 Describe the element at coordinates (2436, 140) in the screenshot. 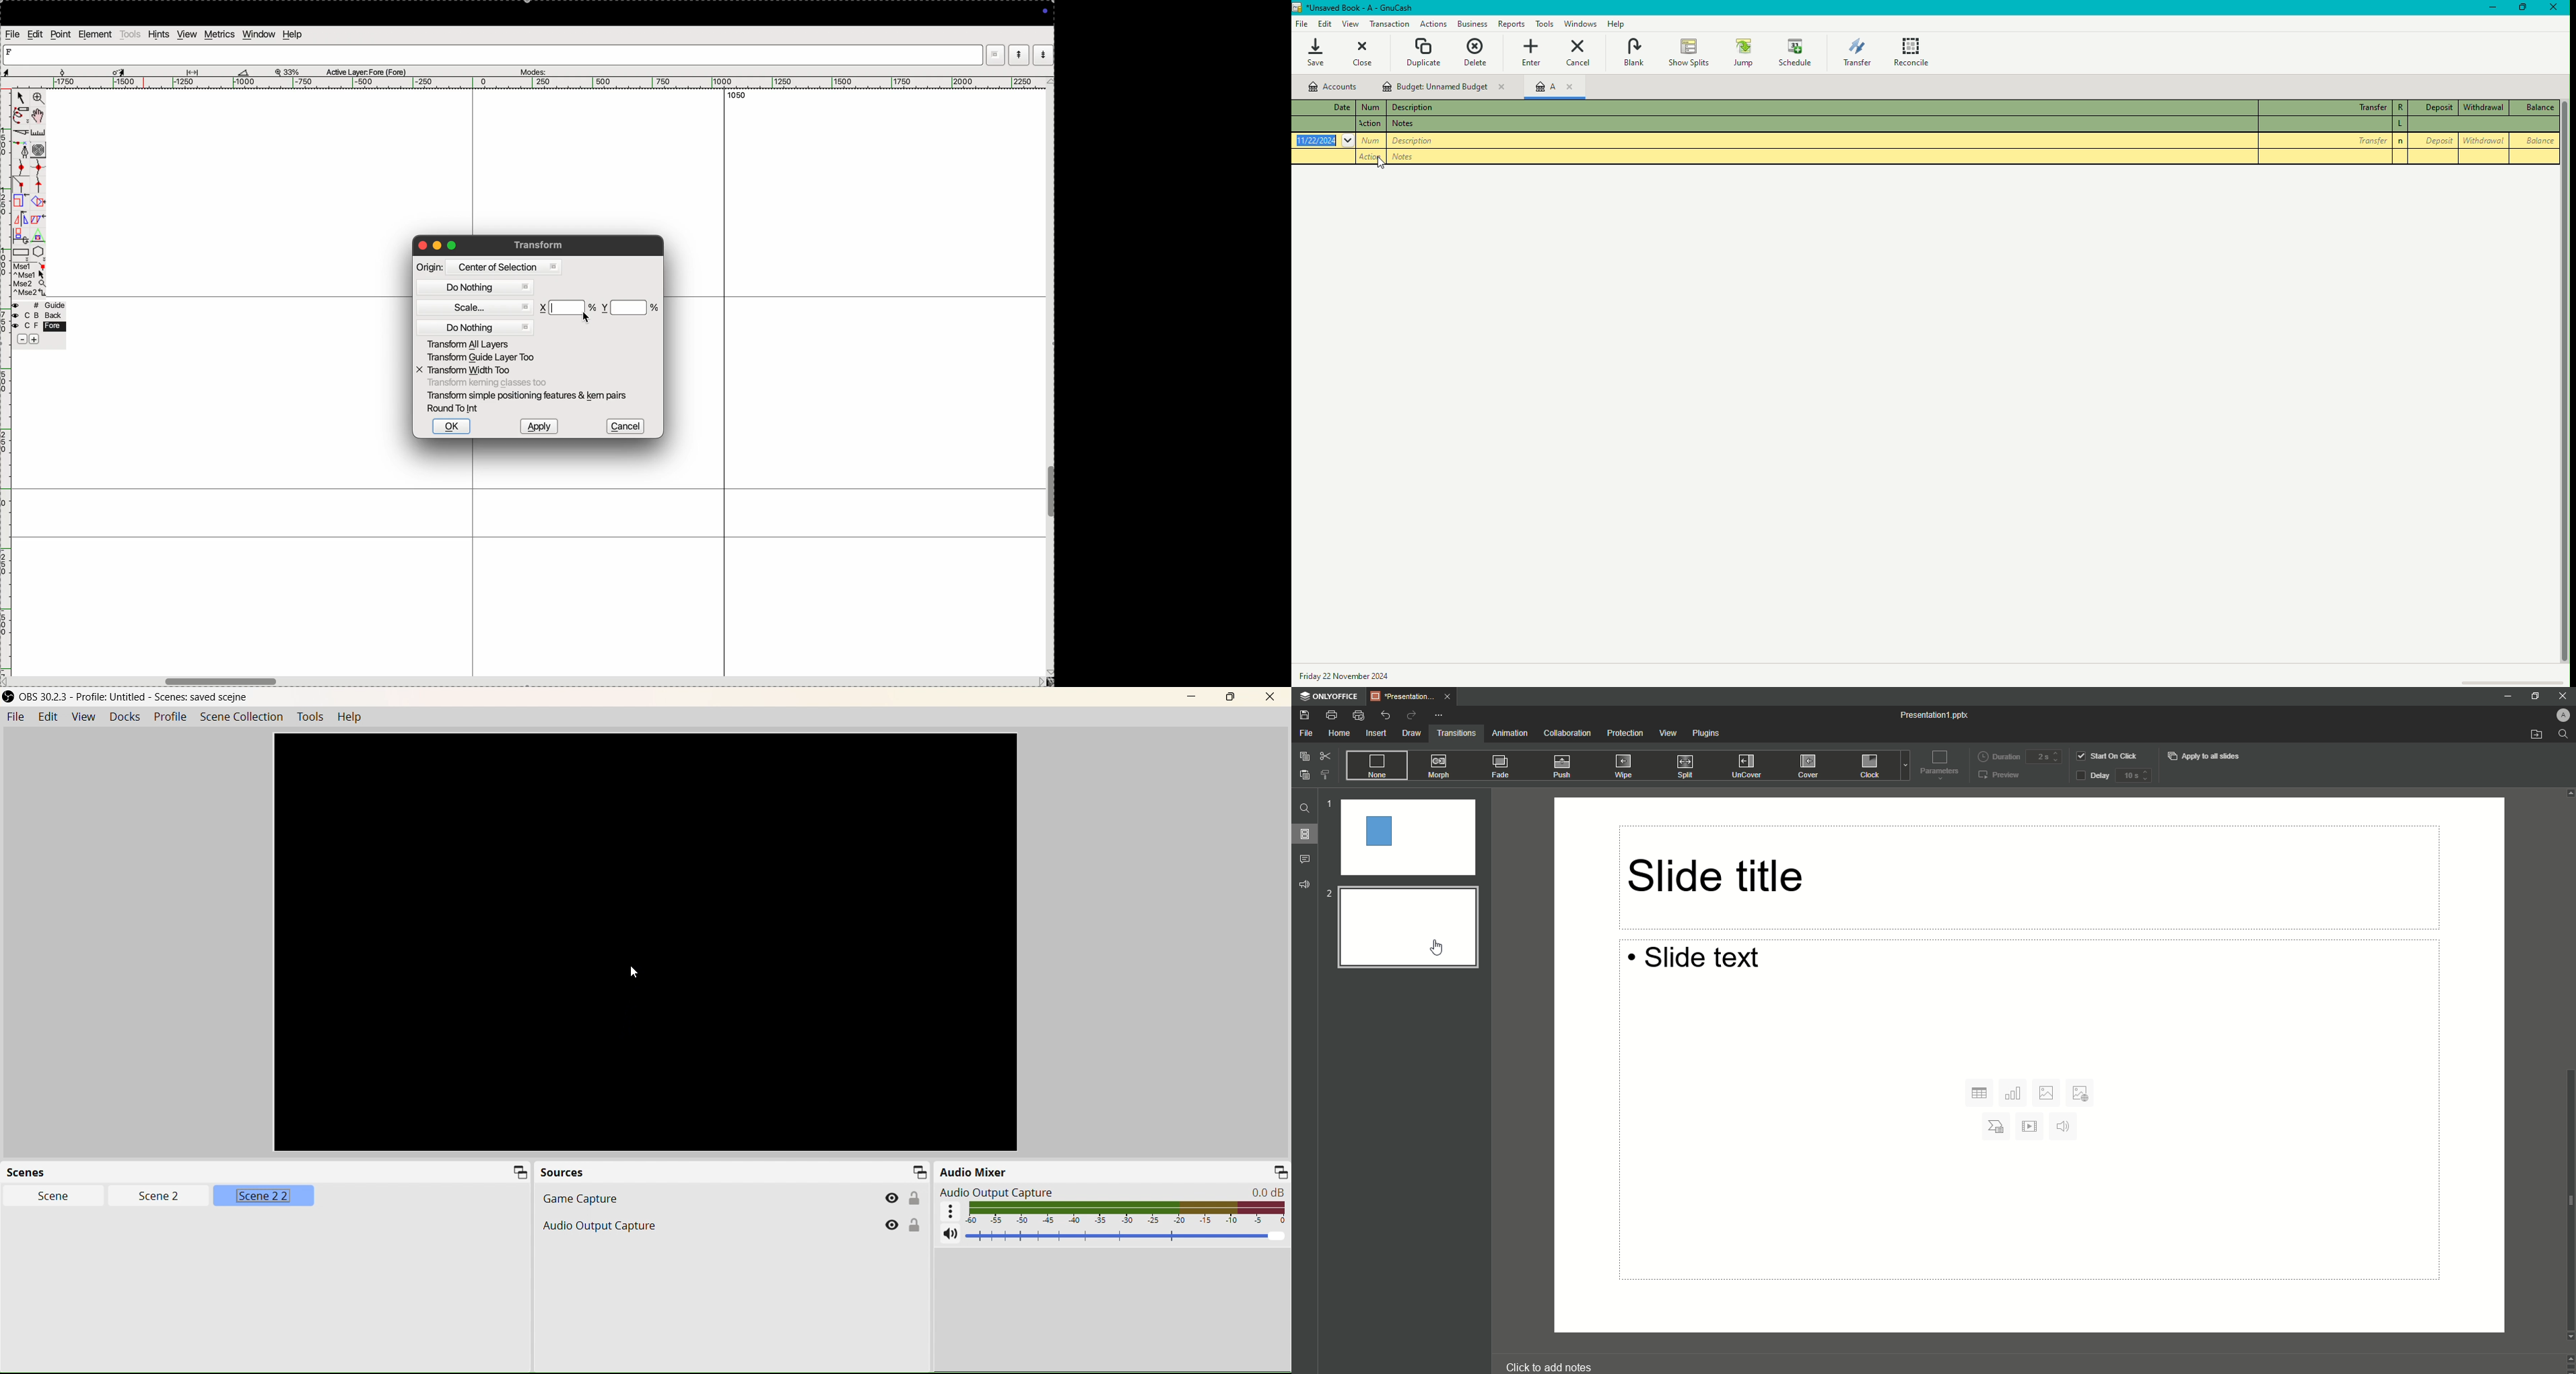

I see `Deposit` at that location.